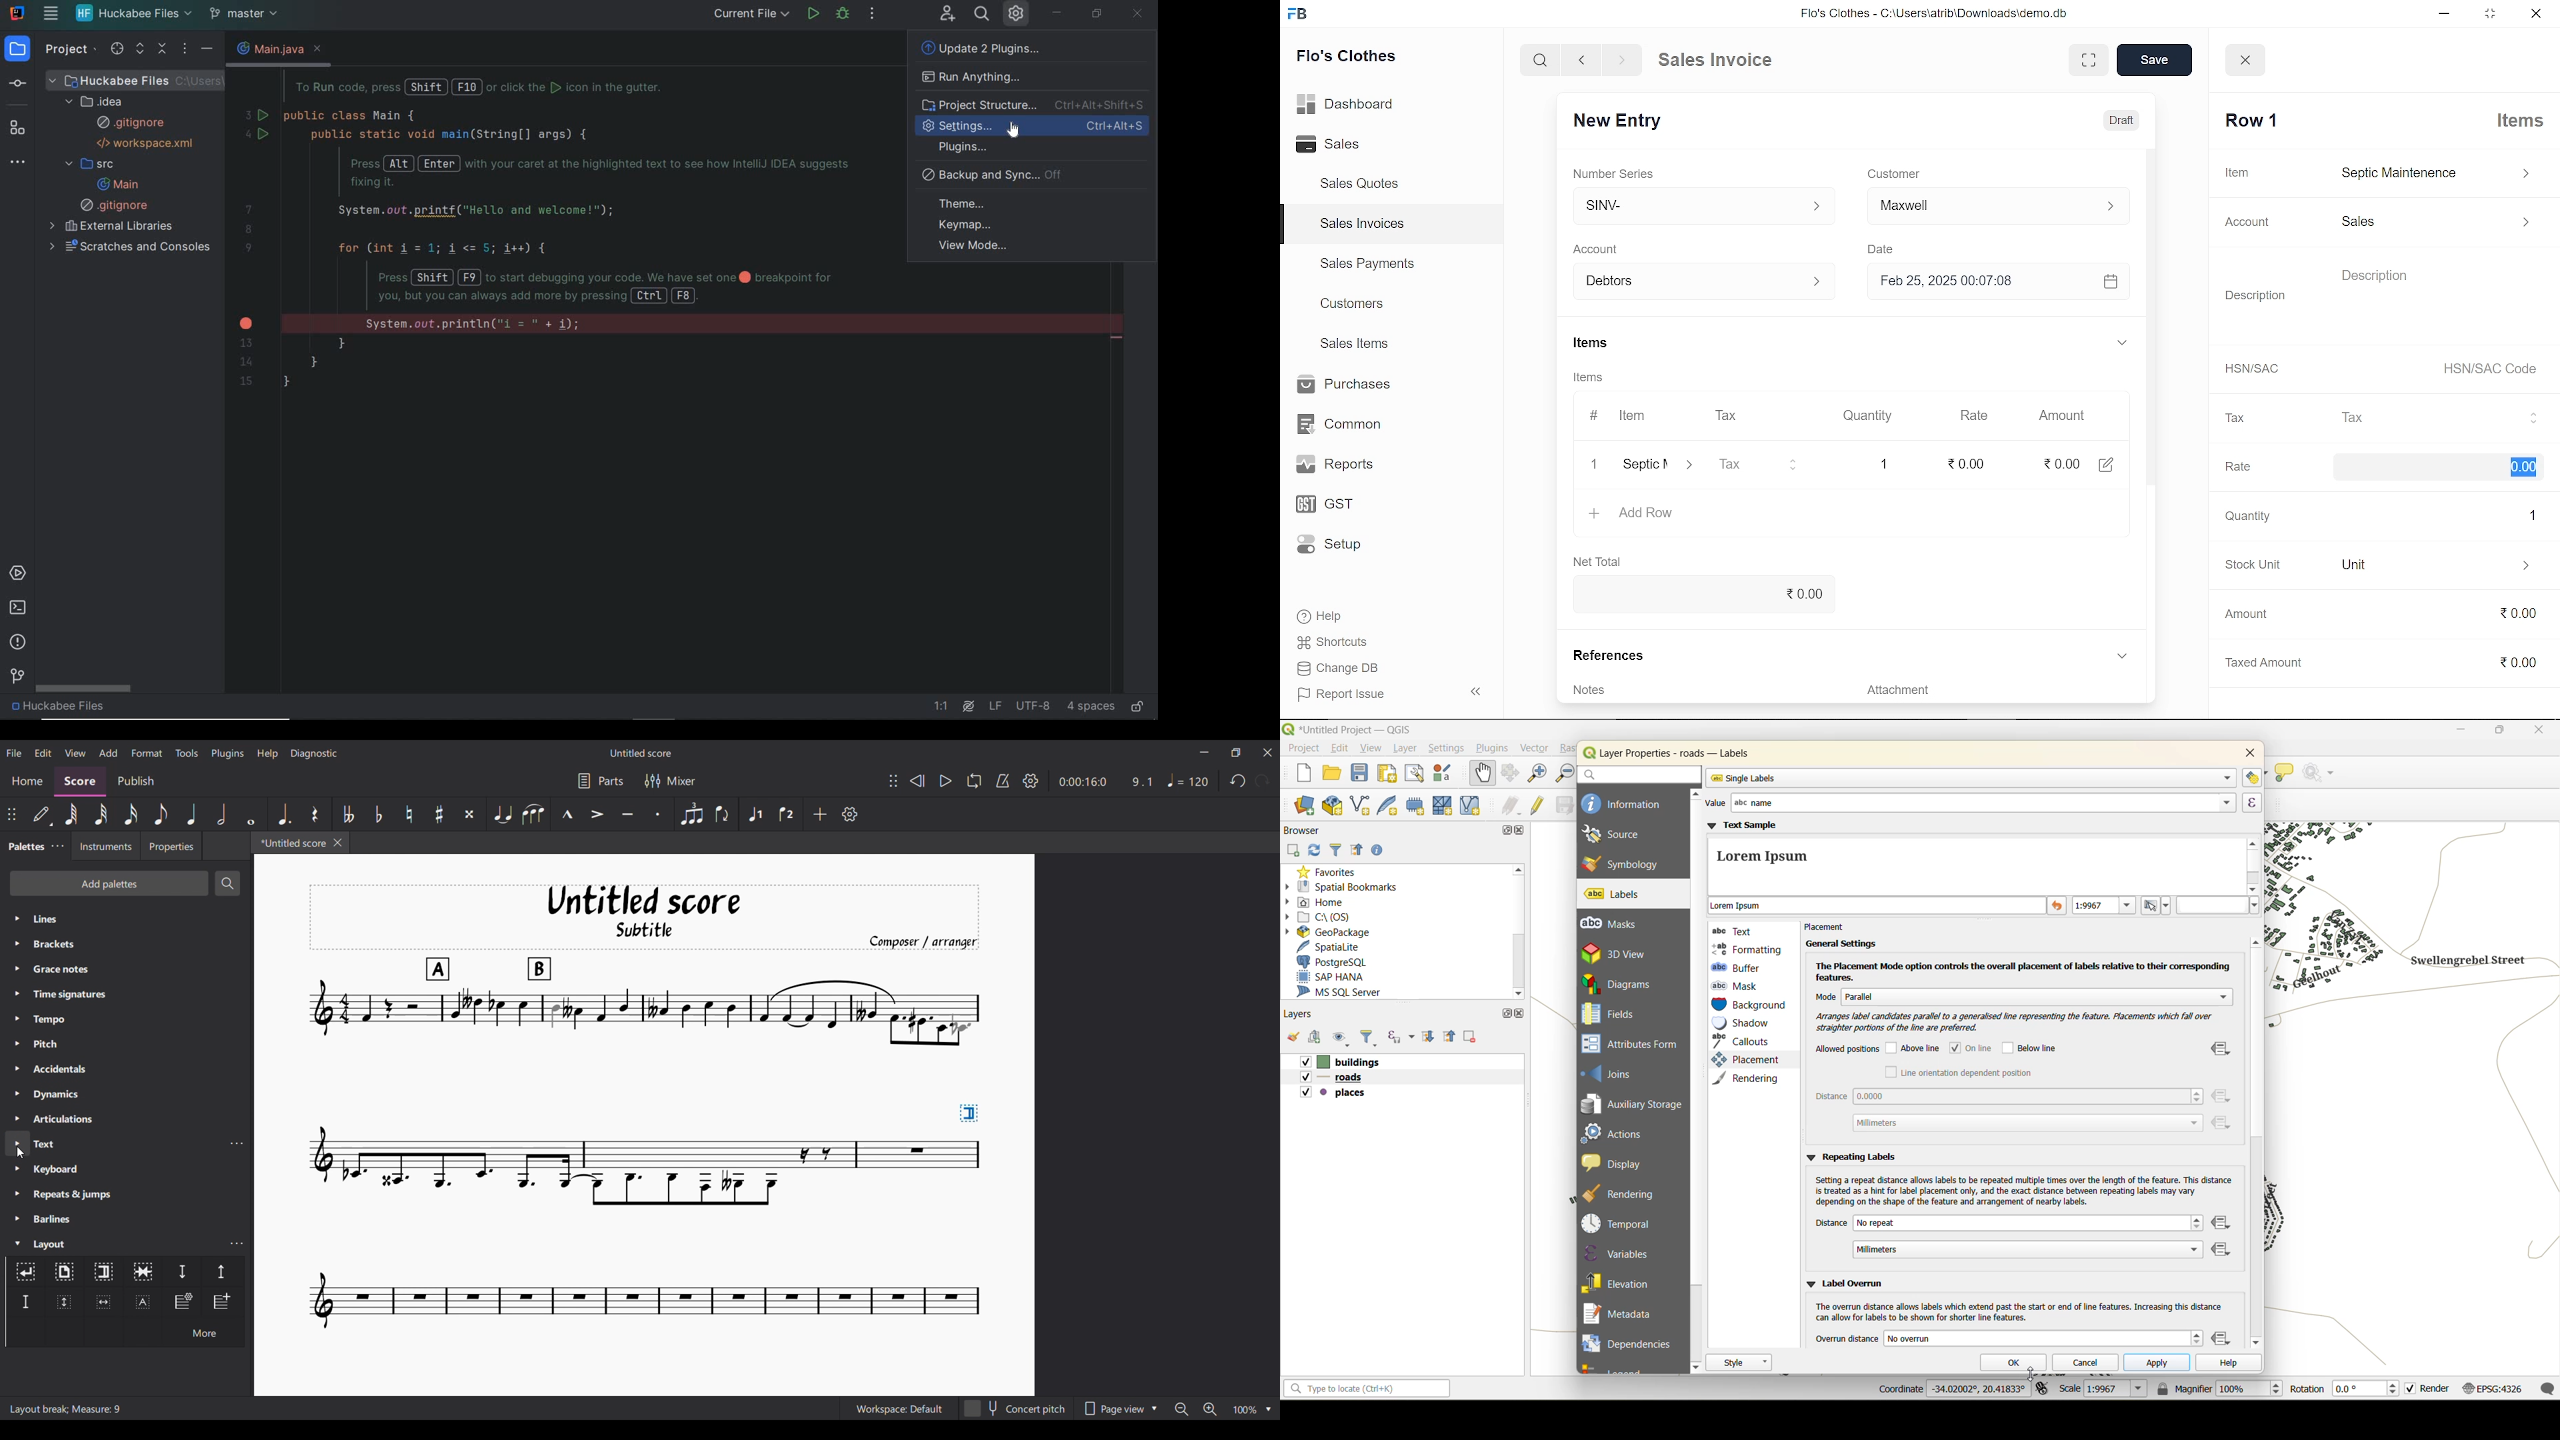 This screenshot has height=1456, width=2576. I want to click on cursor, so click(2523, 469).